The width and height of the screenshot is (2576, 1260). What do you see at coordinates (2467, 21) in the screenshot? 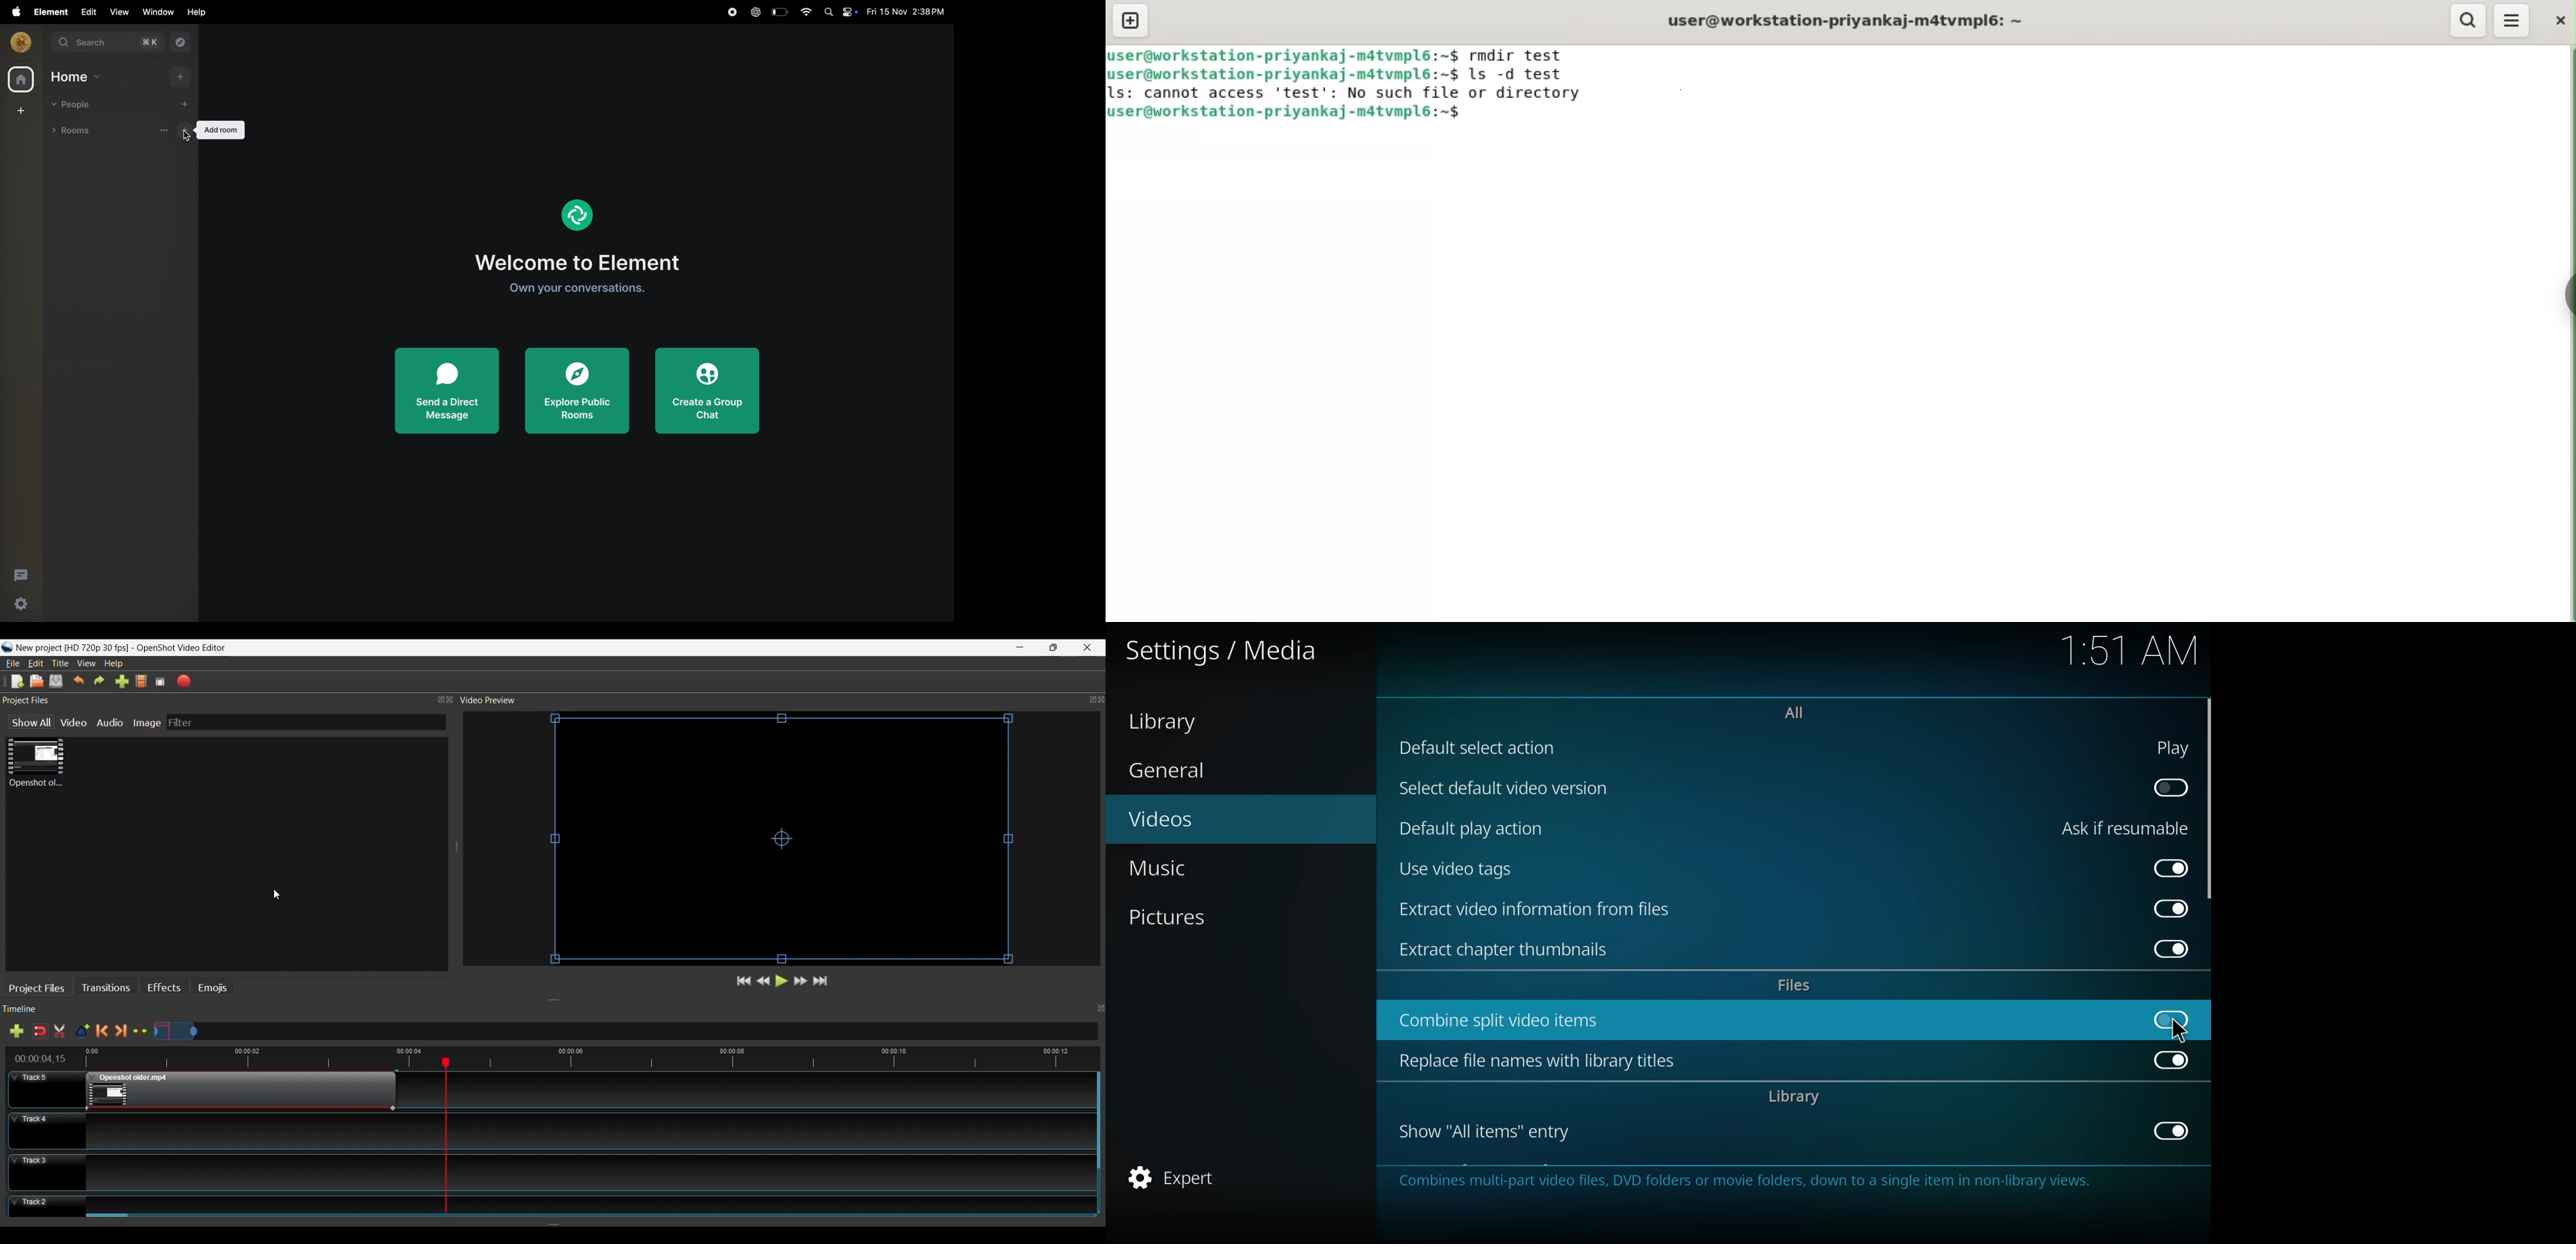
I see `search` at bounding box center [2467, 21].